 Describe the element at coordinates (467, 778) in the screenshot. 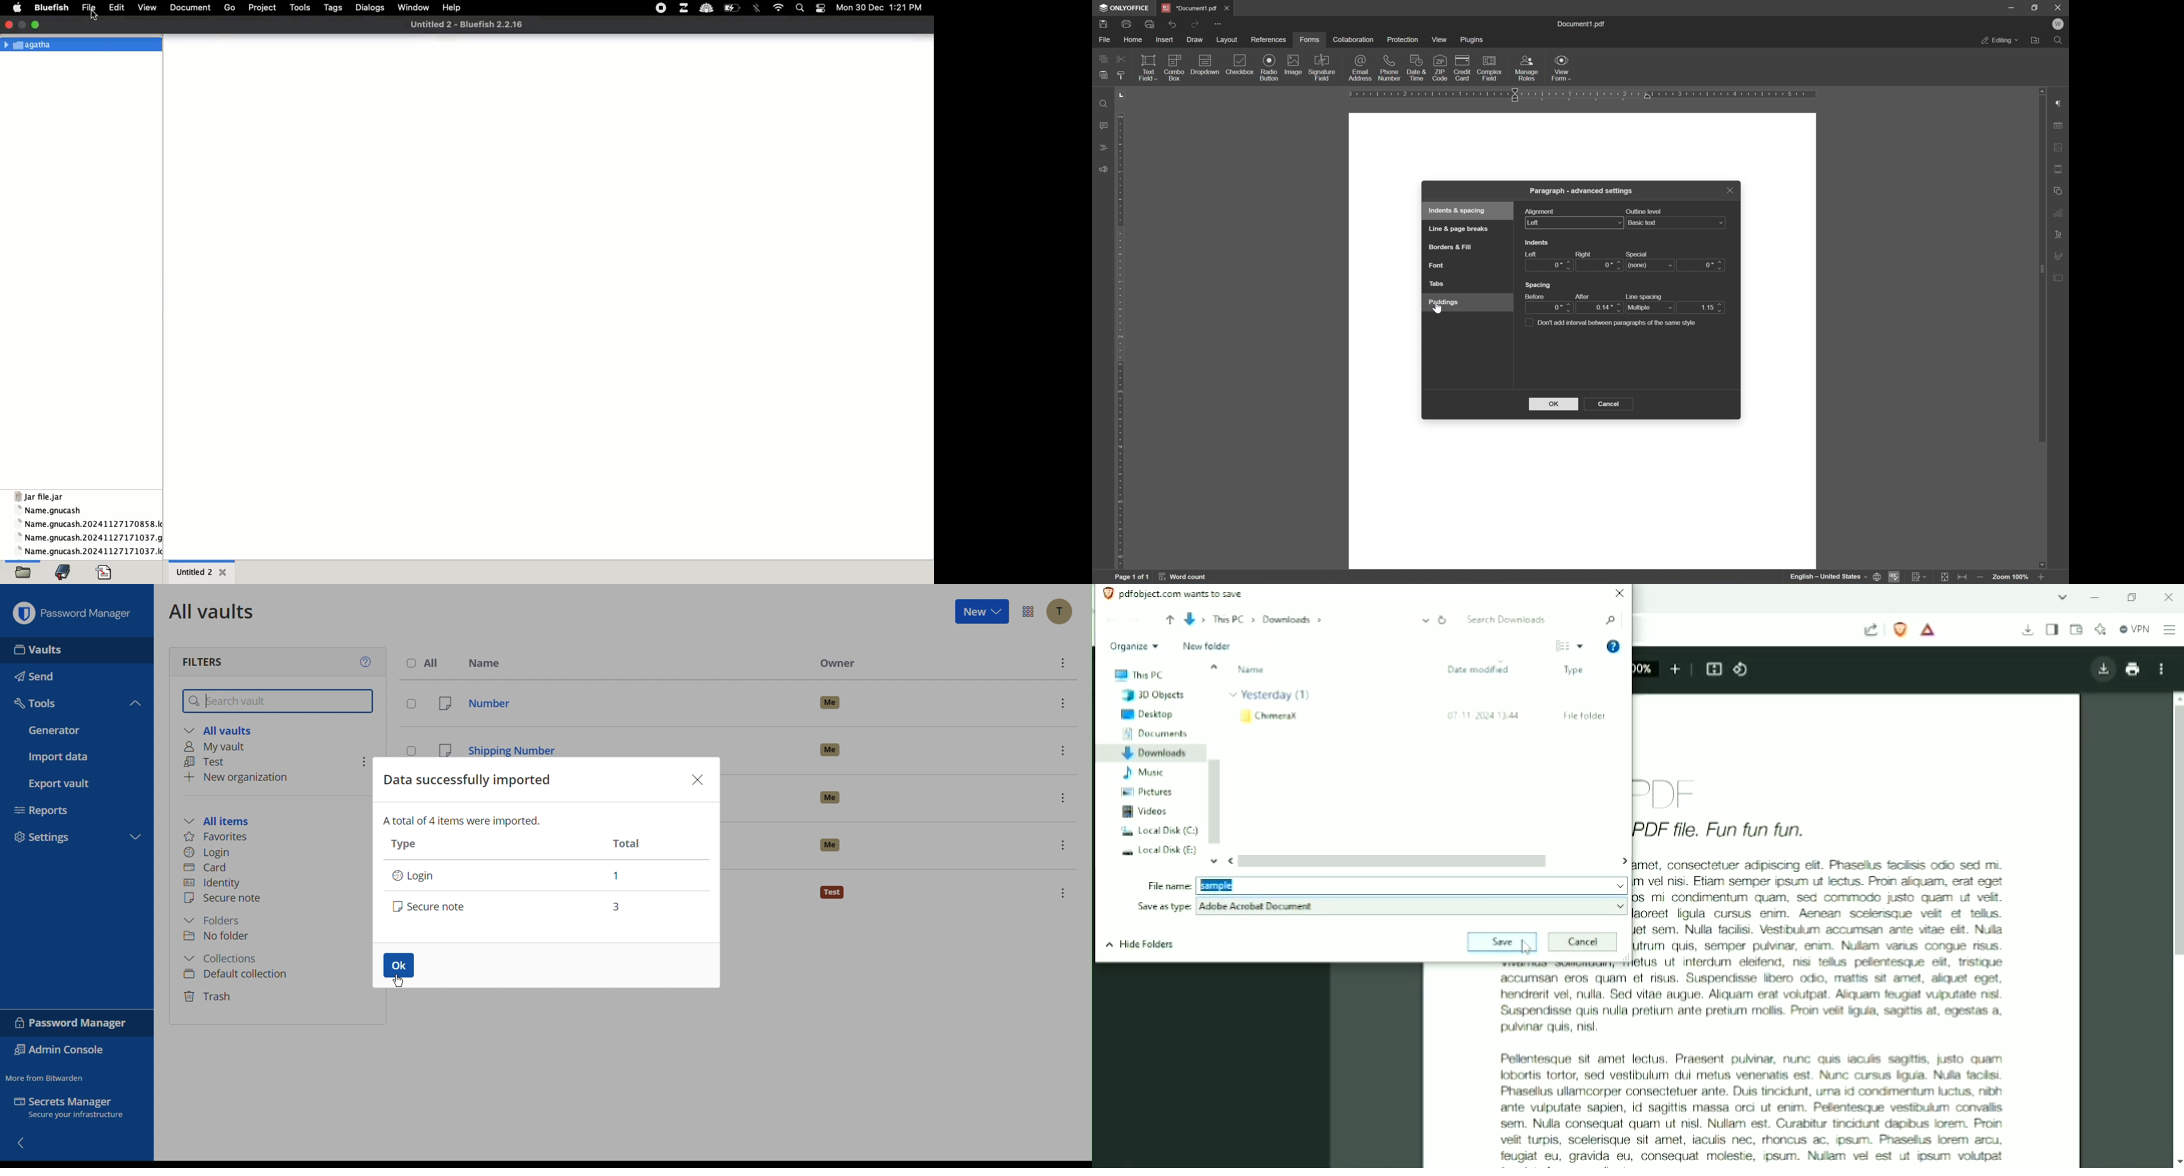

I see `Data Successfully Imported` at that location.